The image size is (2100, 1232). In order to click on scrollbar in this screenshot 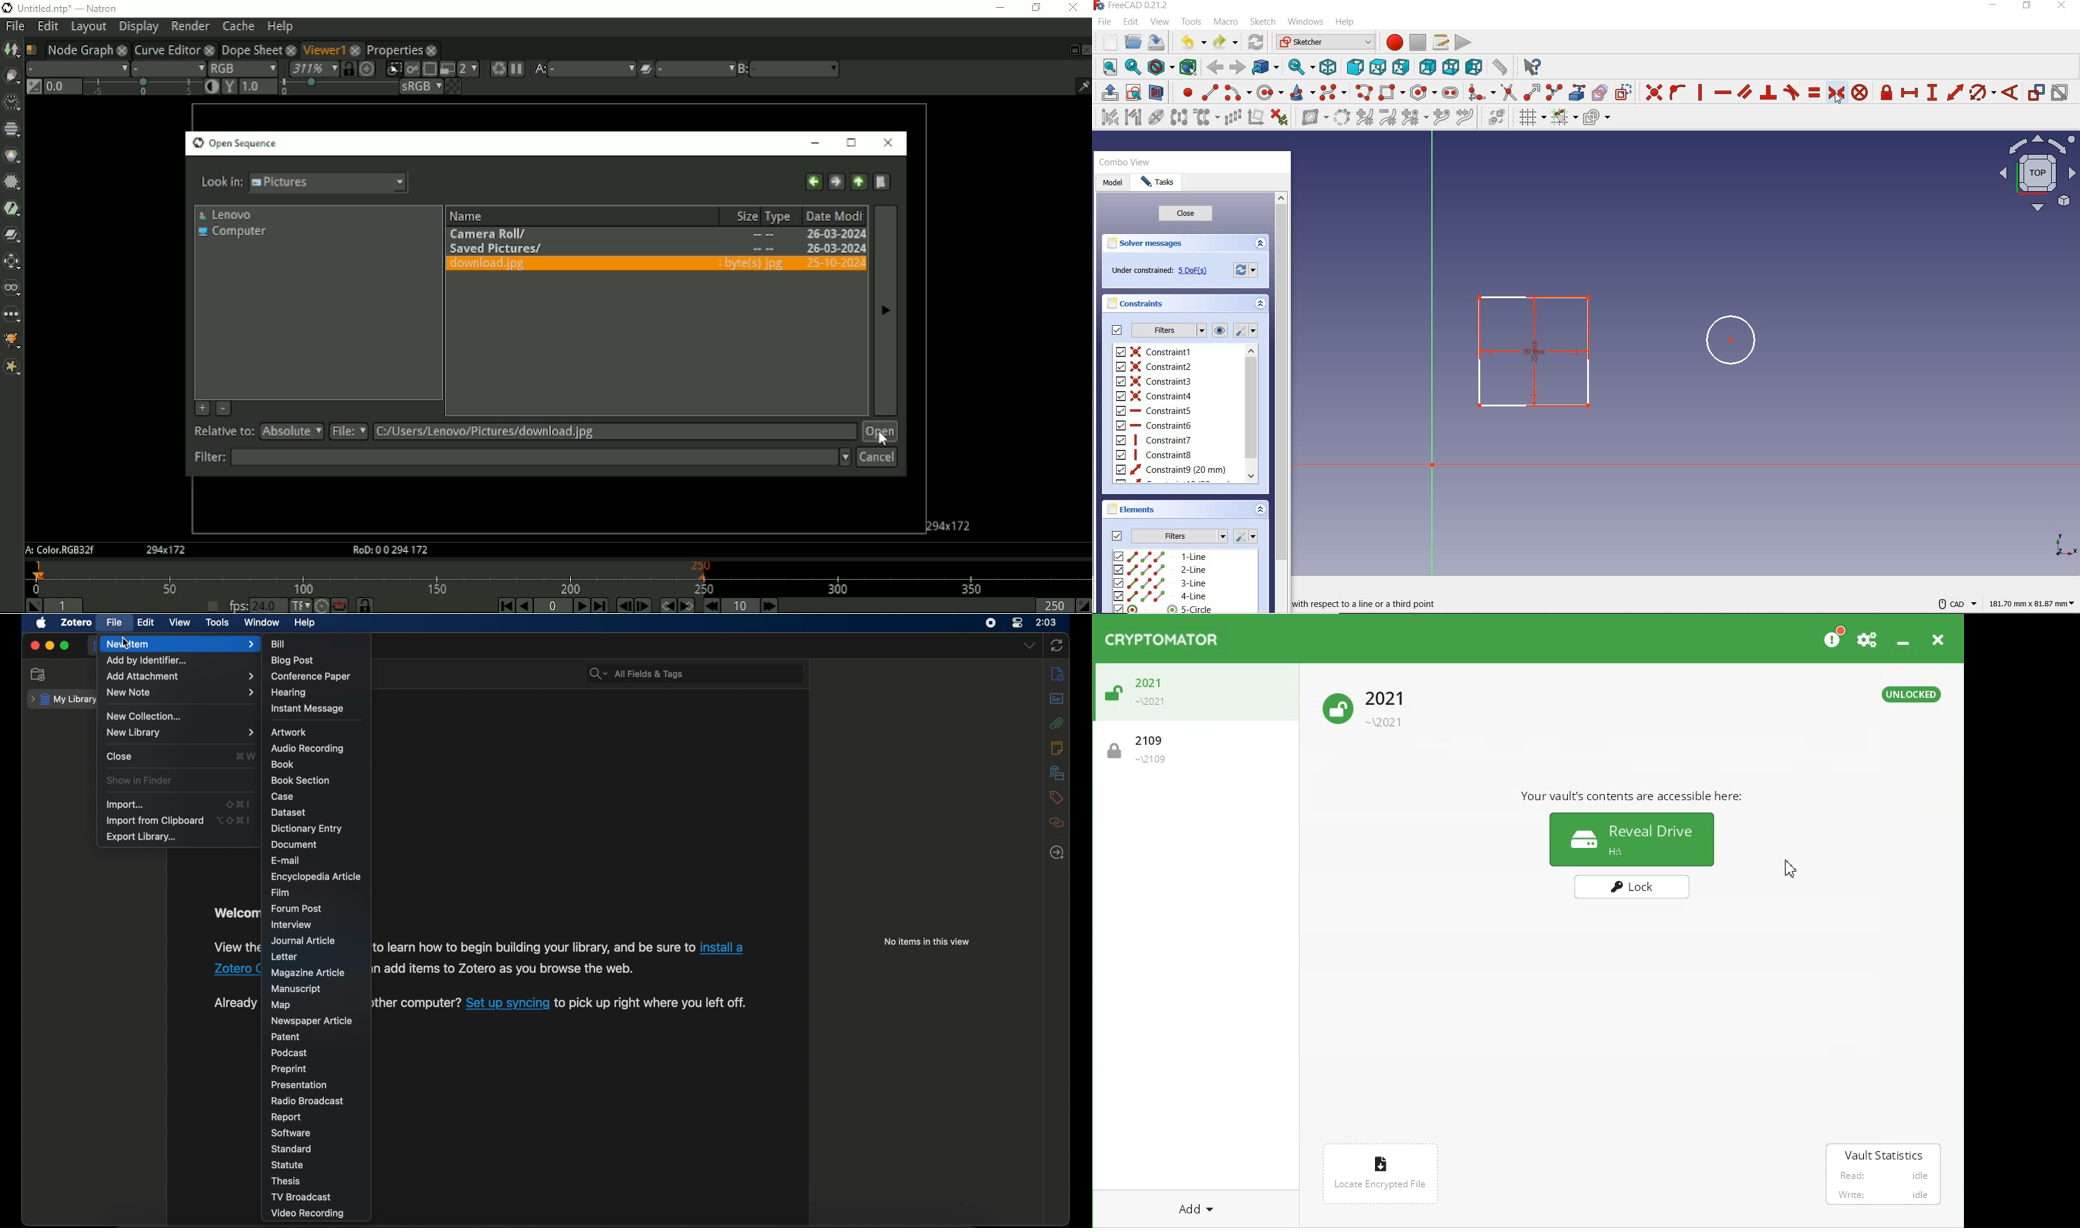, I will do `click(1251, 415)`.